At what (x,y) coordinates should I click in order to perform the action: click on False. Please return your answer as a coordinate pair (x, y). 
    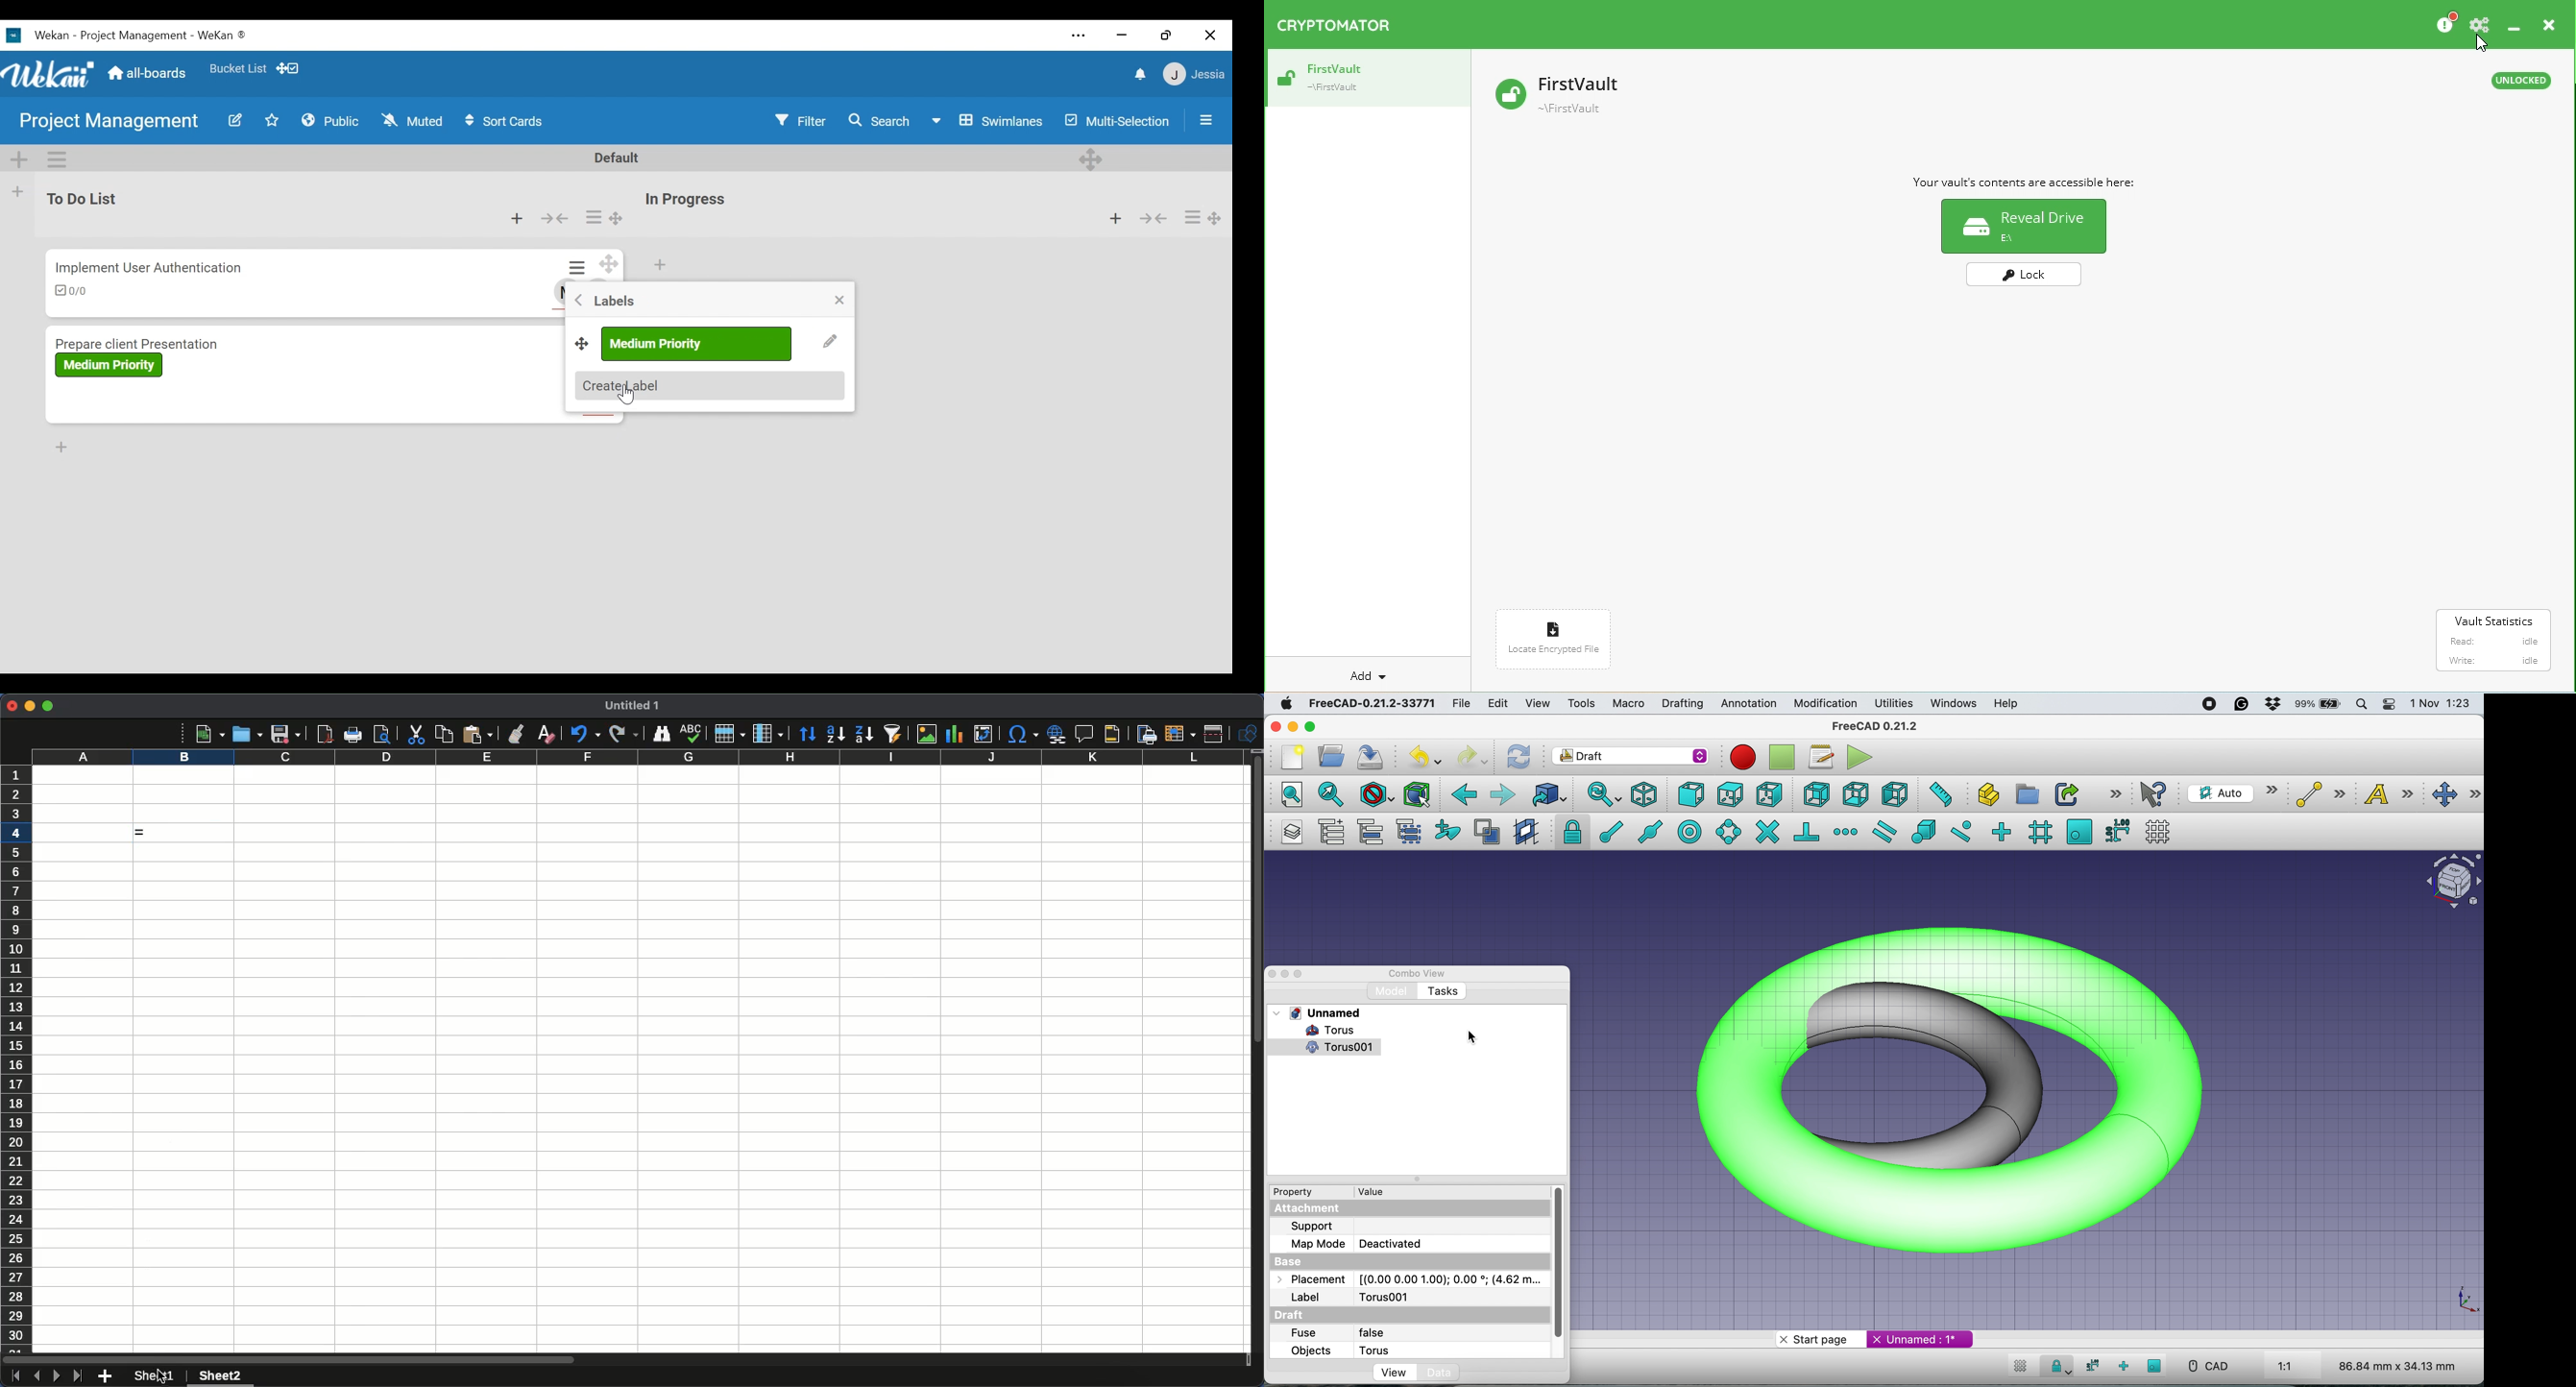
    Looking at the image, I should click on (1448, 1329).